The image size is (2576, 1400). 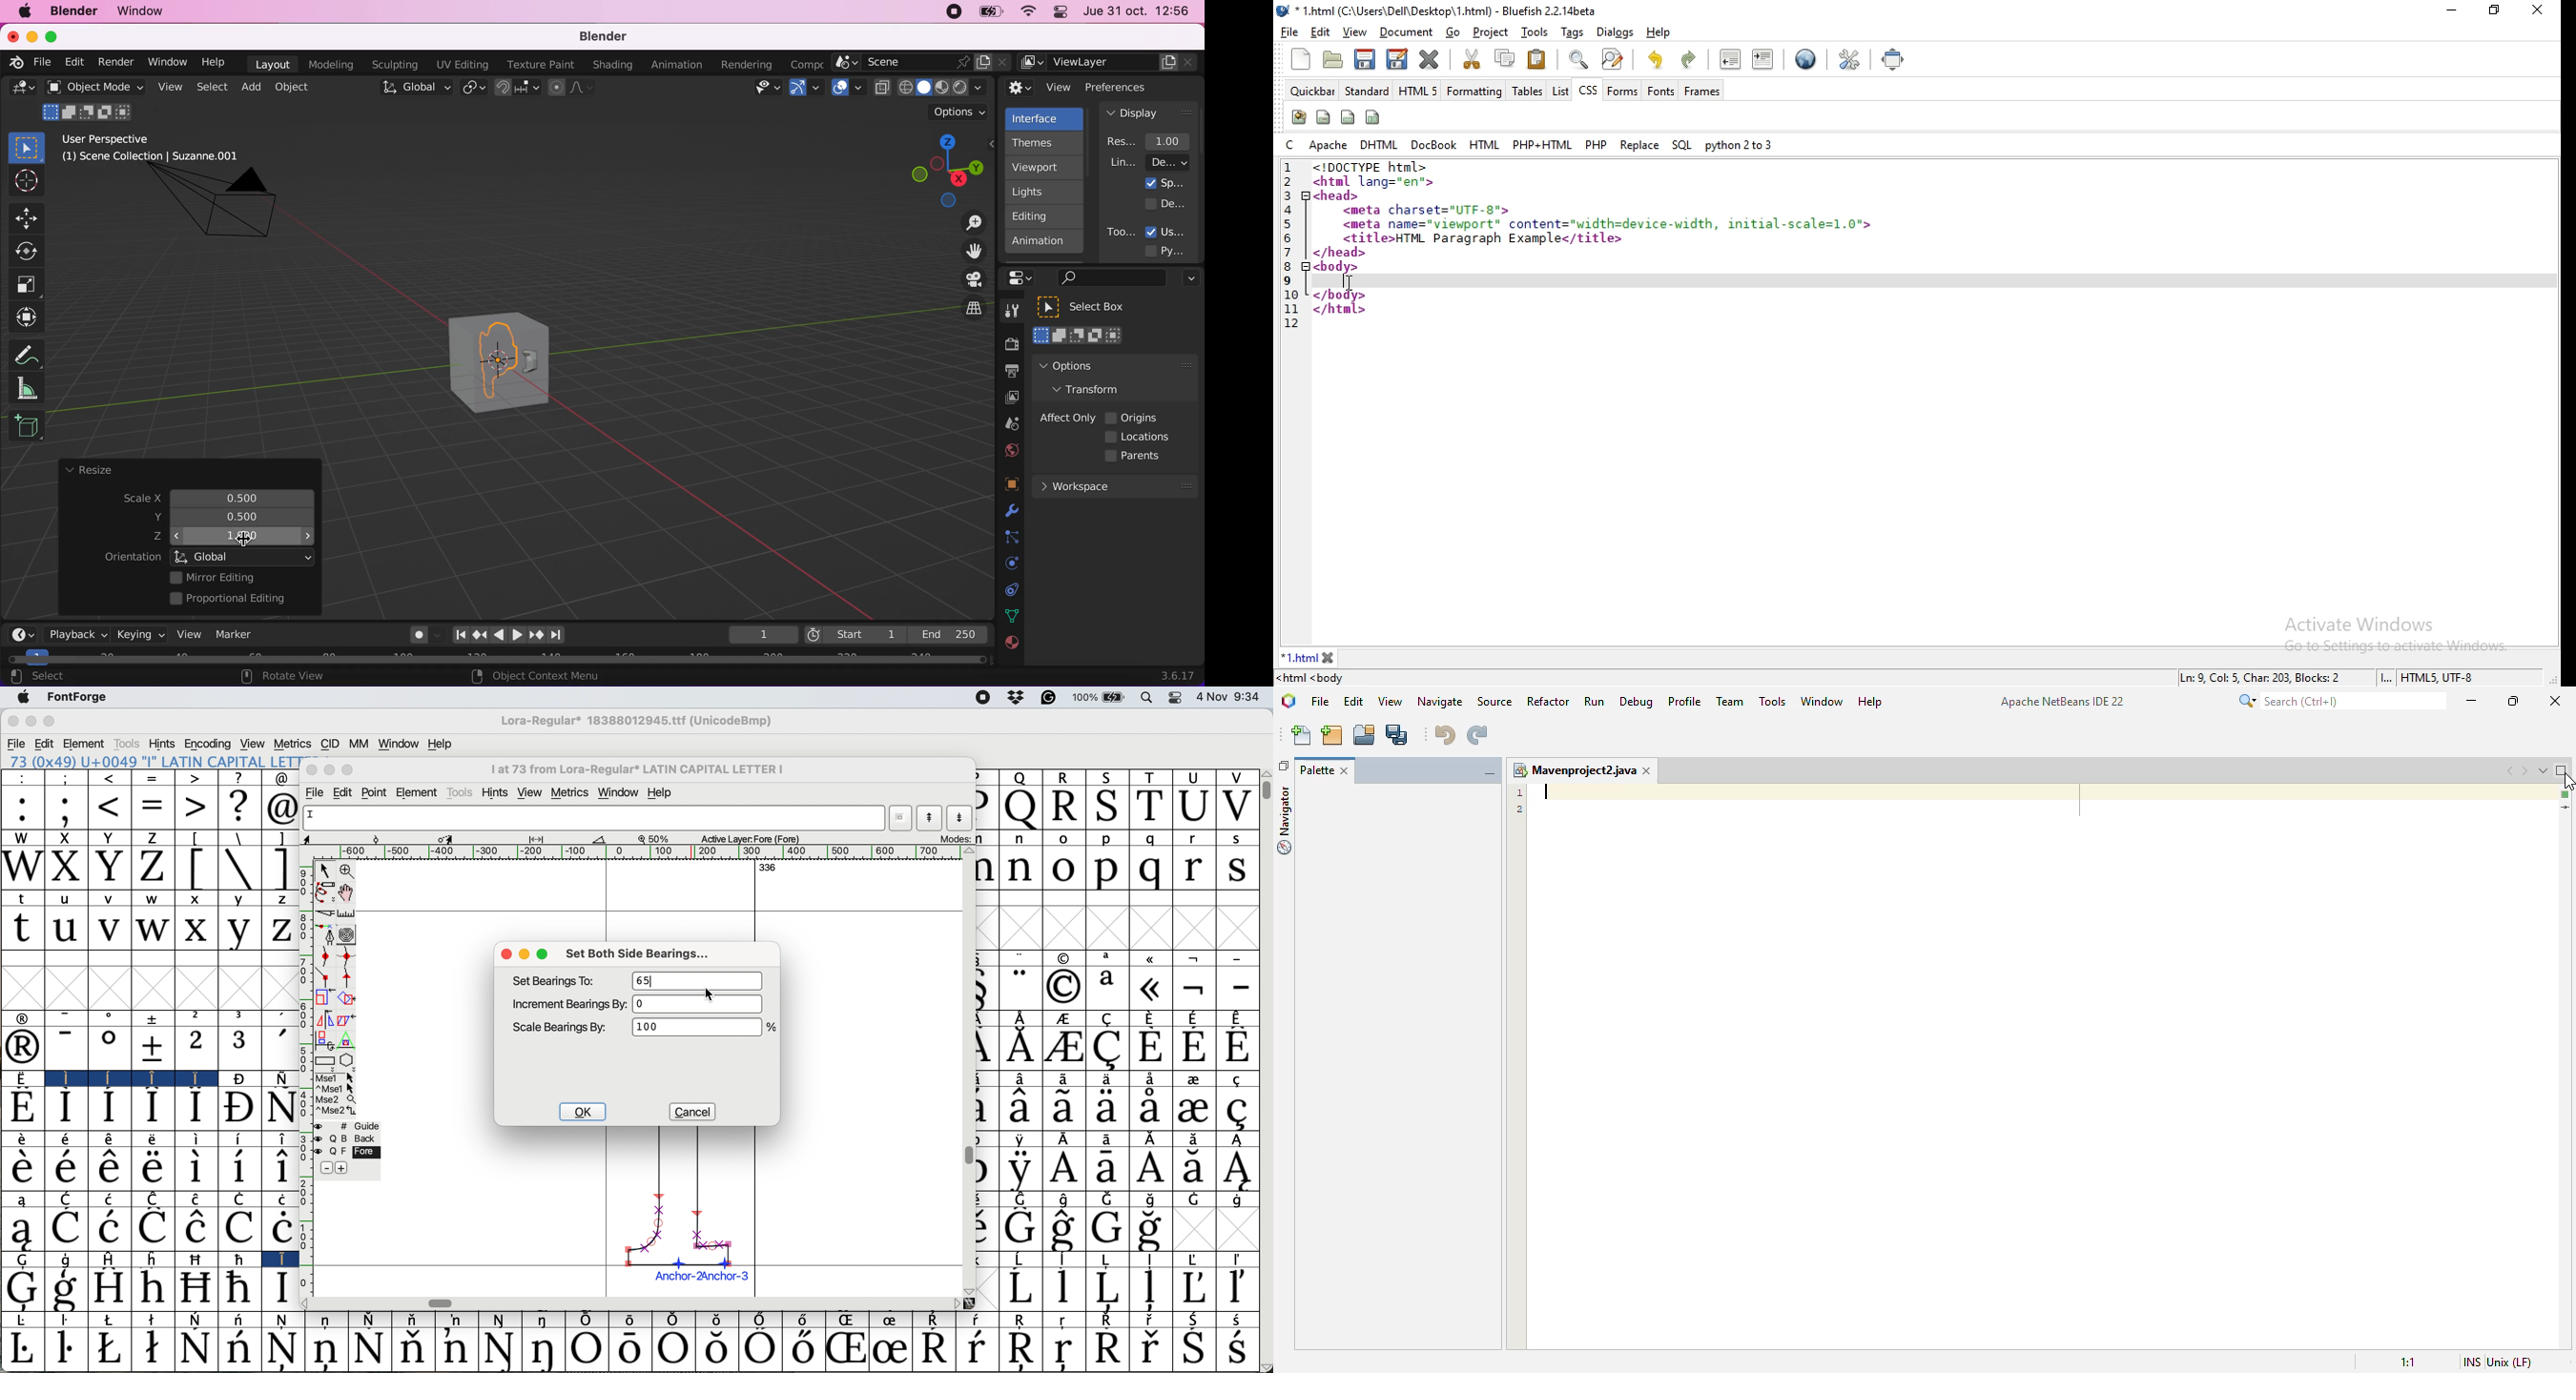 What do you see at coordinates (500, 1350) in the screenshot?
I see `Symbol` at bounding box center [500, 1350].